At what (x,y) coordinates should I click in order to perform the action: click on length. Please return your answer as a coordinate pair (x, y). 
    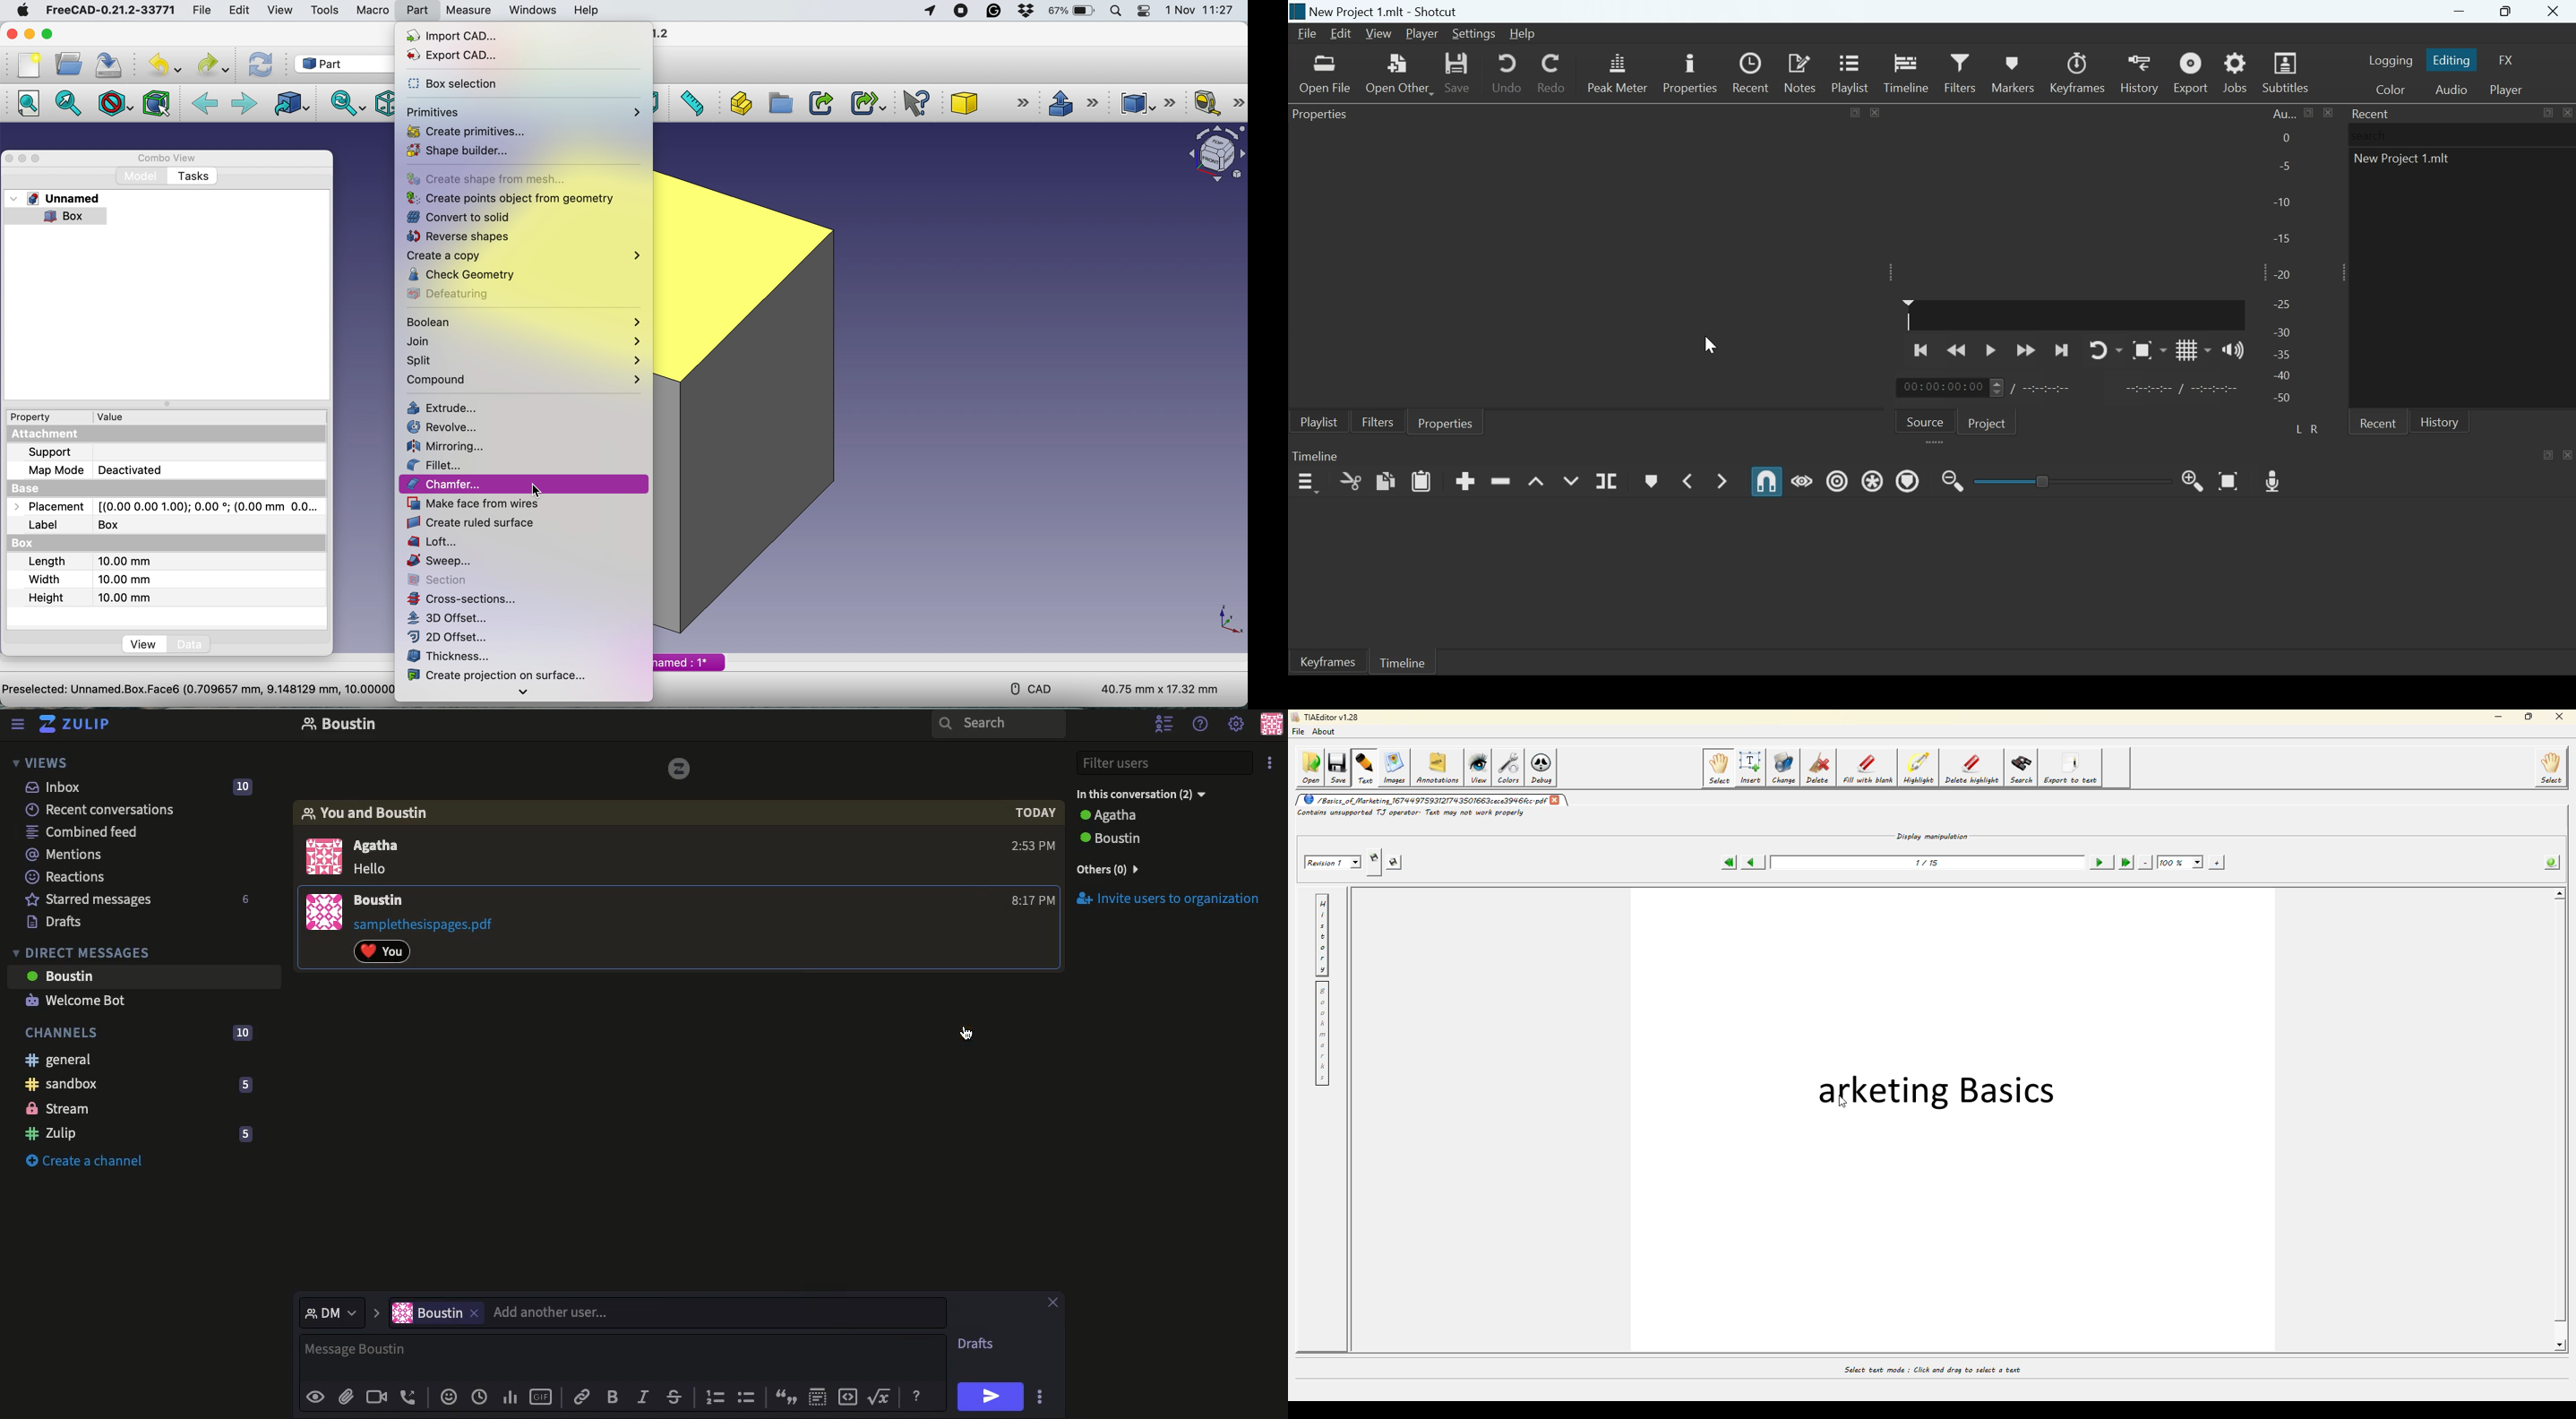
    Looking at the image, I should click on (87, 561).